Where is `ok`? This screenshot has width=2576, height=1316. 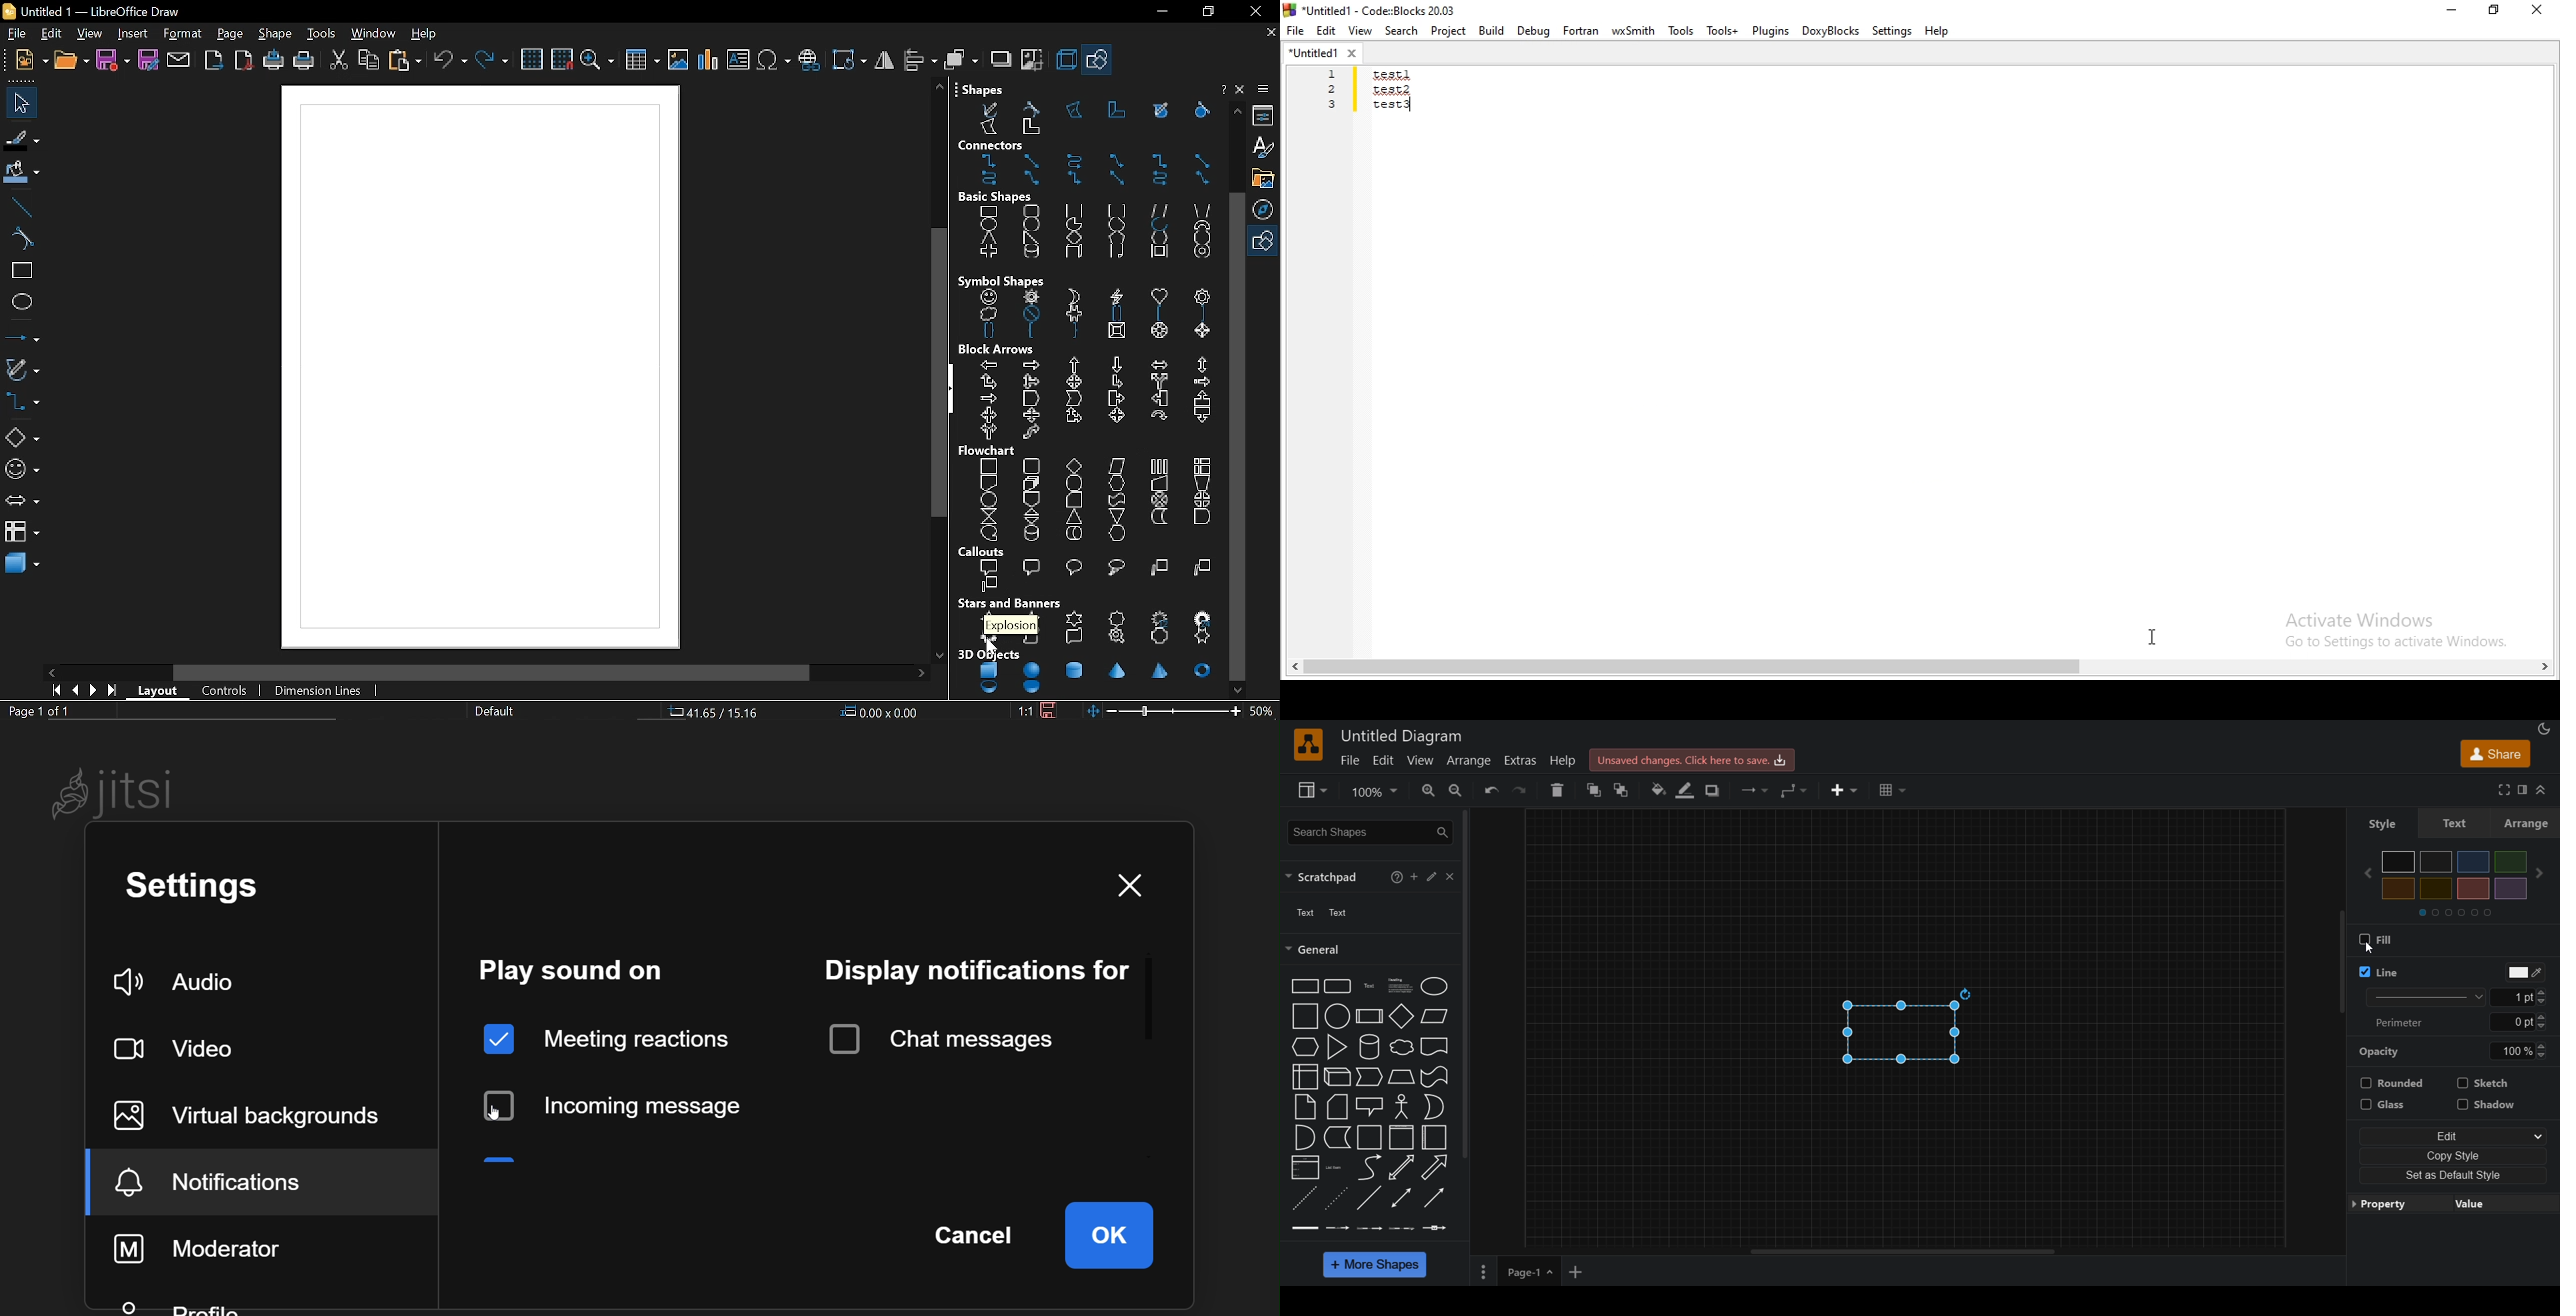
ok is located at coordinates (1110, 1235).